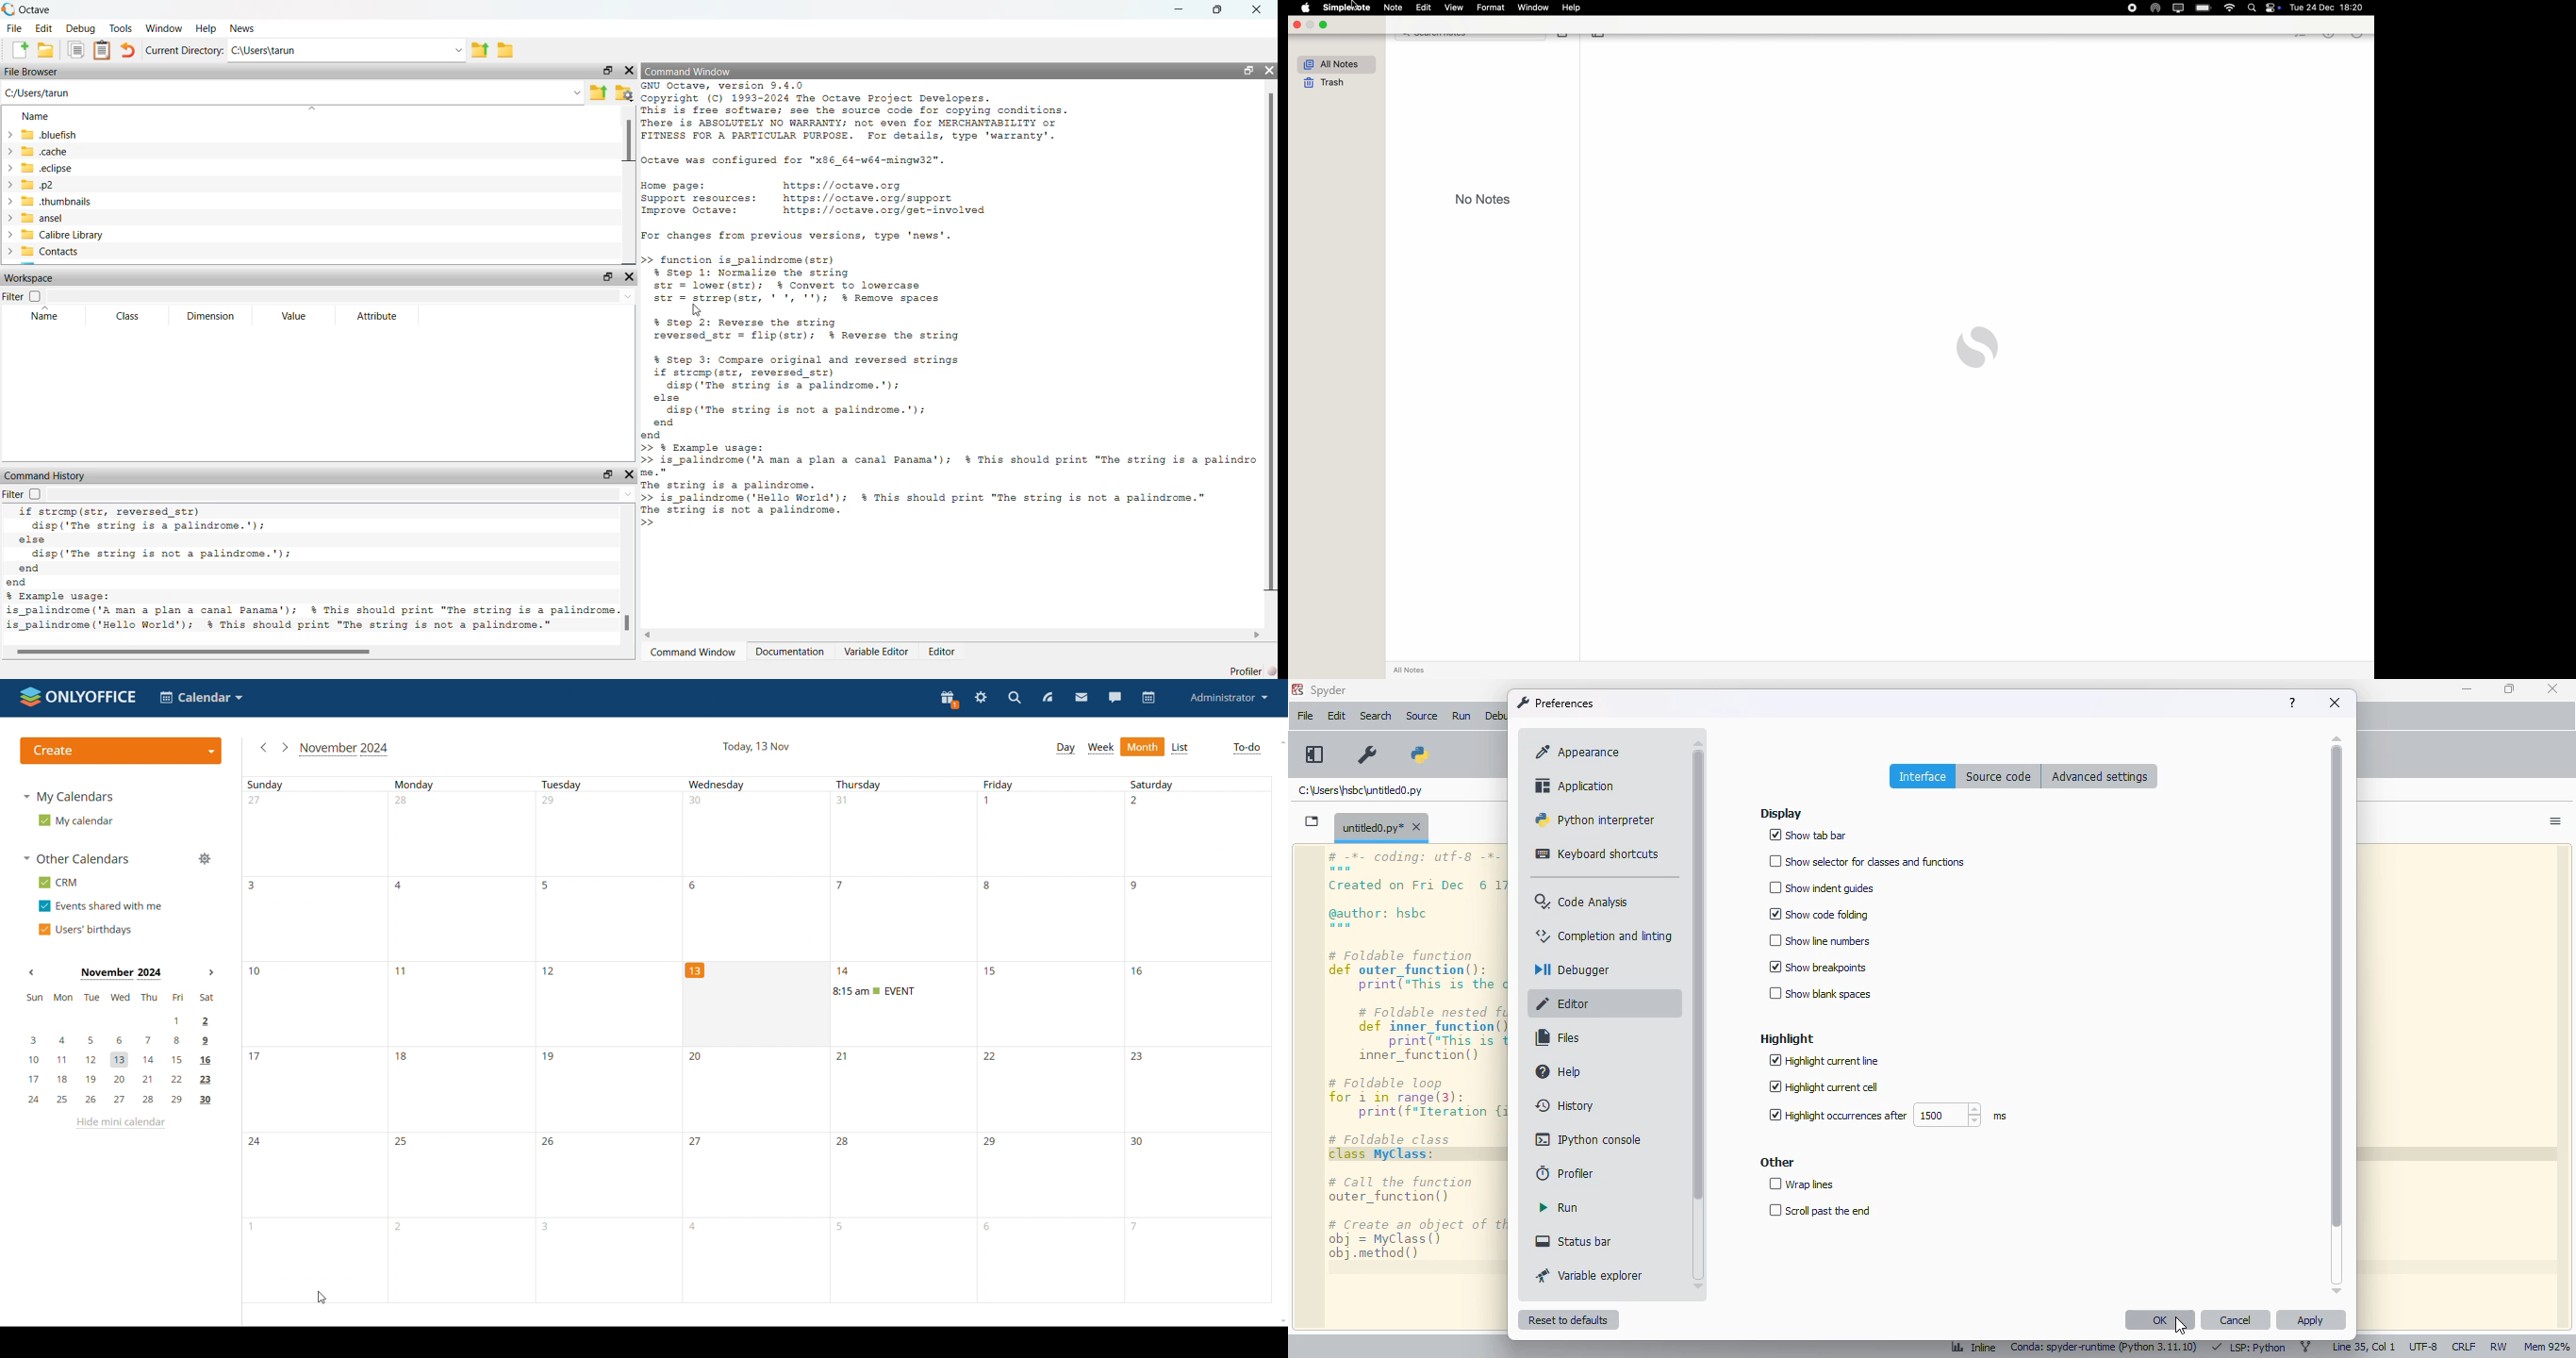 This screenshot has width=2576, height=1372. I want to click on variable editor, so click(877, 651).